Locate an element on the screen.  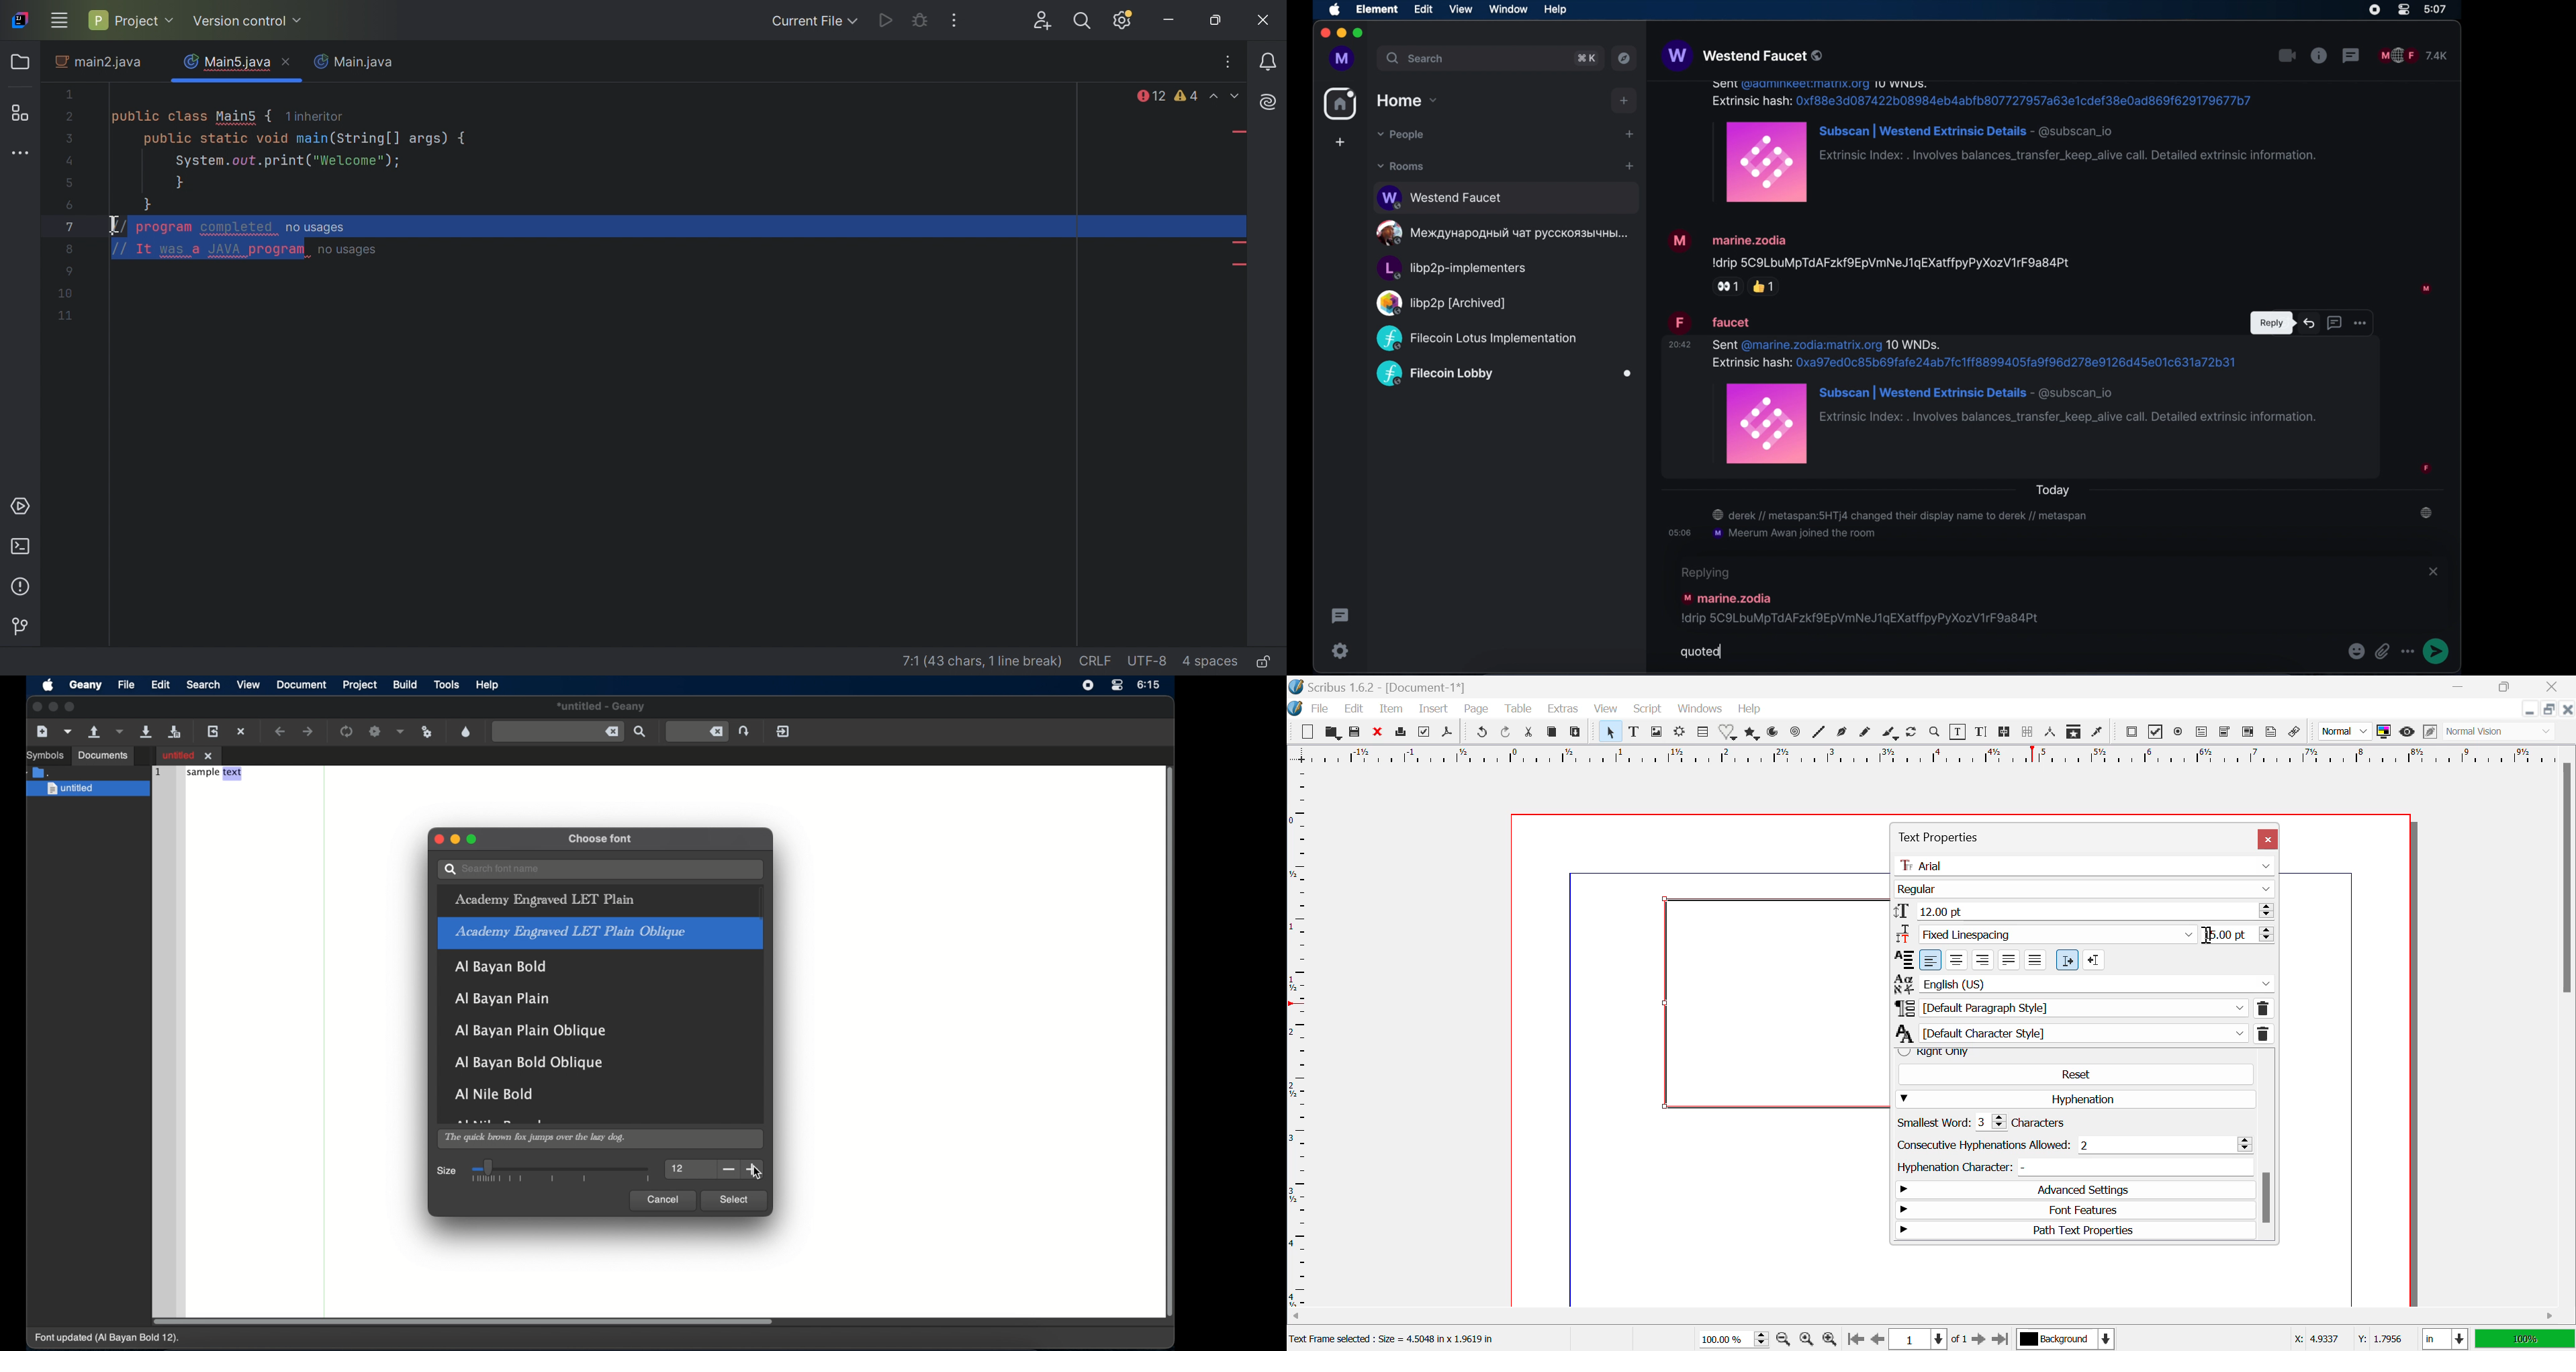
Calligraphic Line is located at coordinates (1890, 733).